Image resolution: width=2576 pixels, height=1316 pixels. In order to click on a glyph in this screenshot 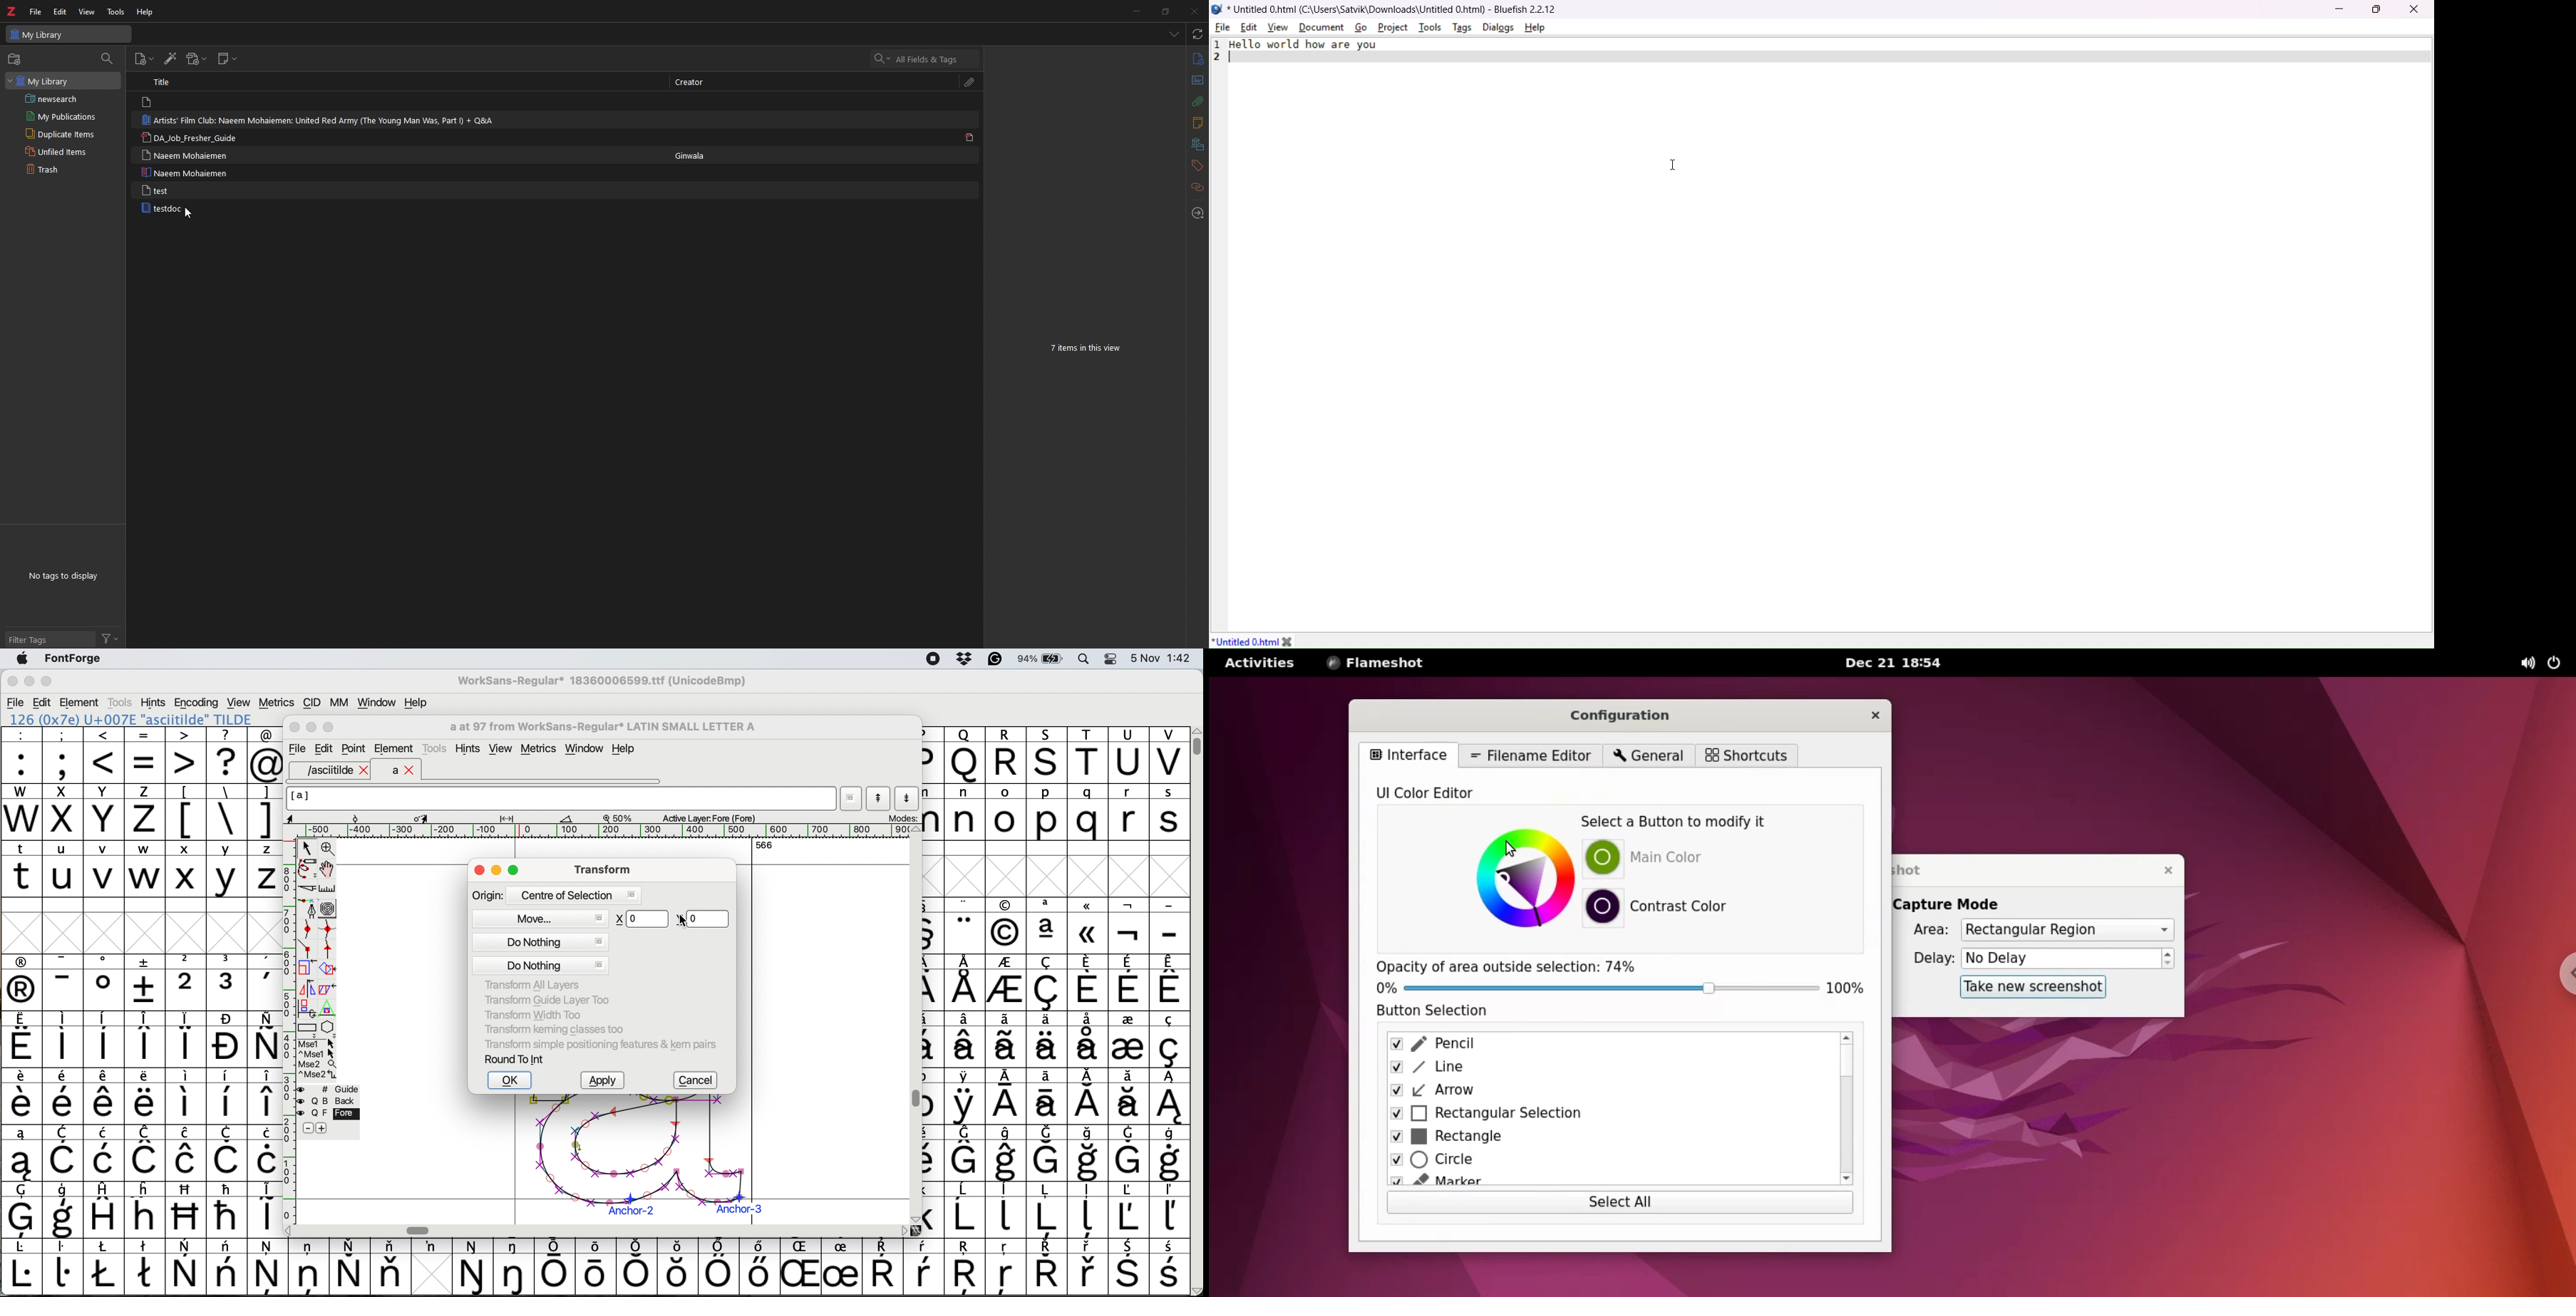, I will do `click(637, 1159)`.